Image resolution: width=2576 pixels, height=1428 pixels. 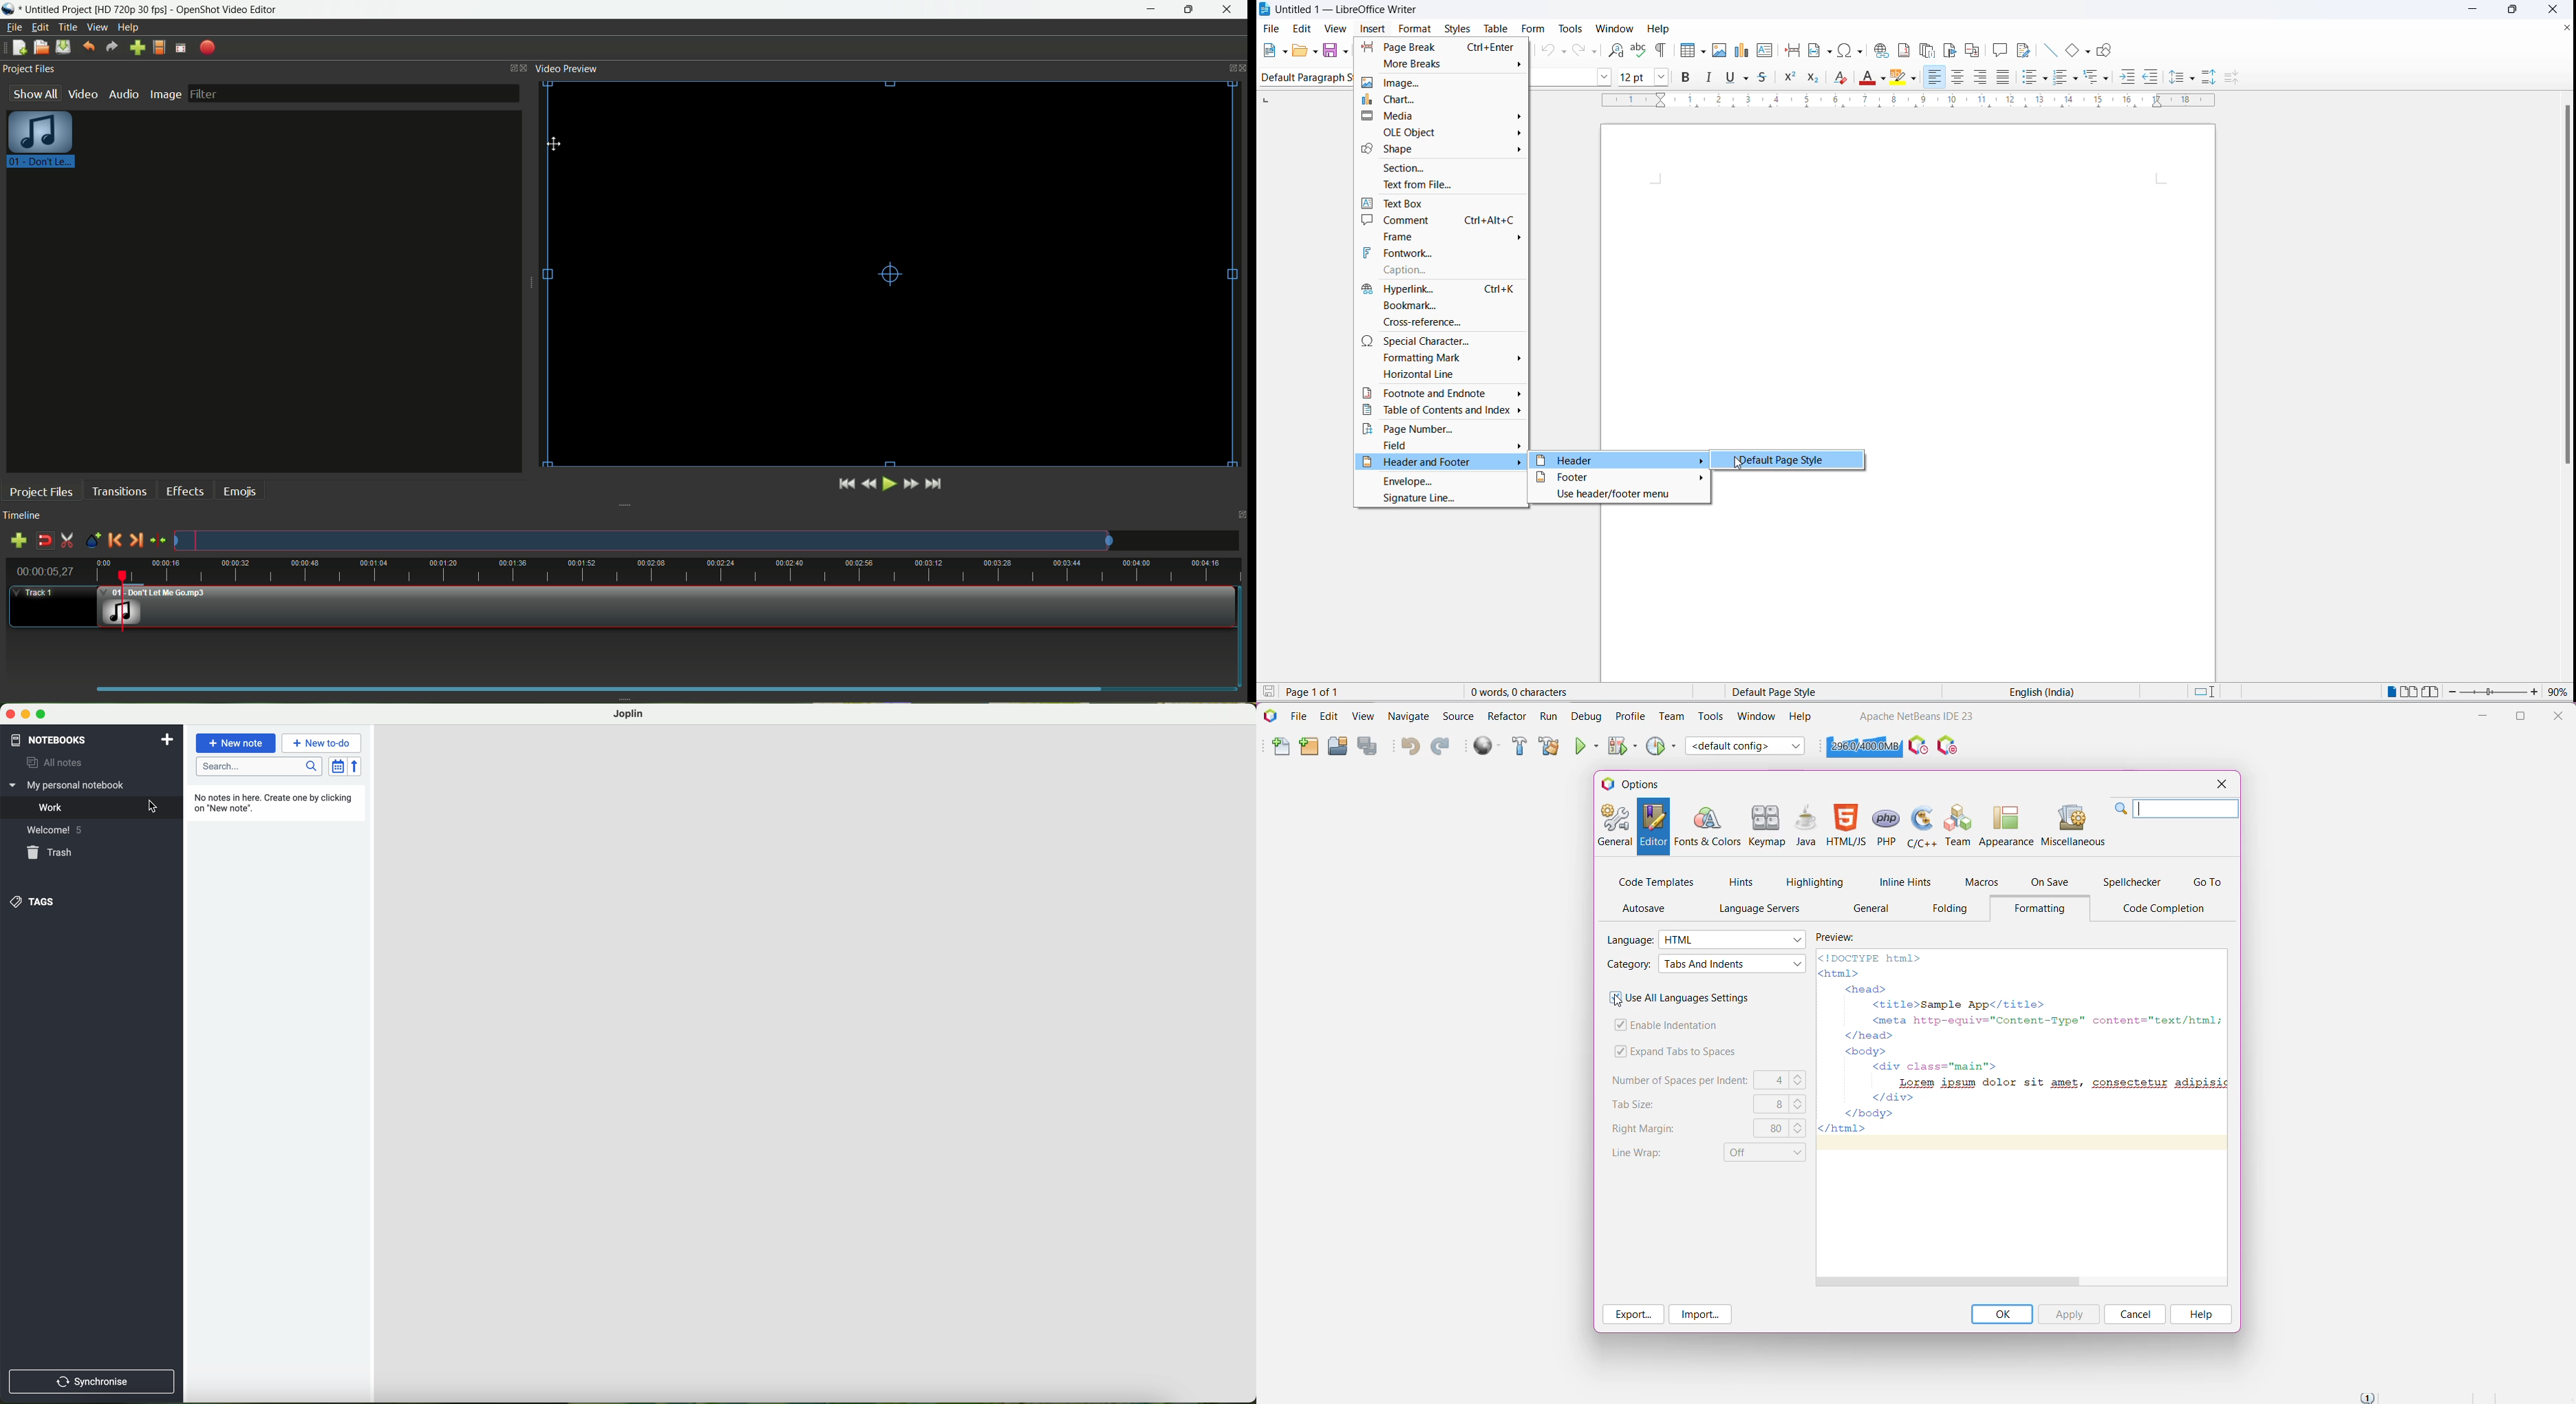 What do you see at coordinates (1640, 51) in the screenshot?
I see `spellings` at bounding box center [1640, 51].